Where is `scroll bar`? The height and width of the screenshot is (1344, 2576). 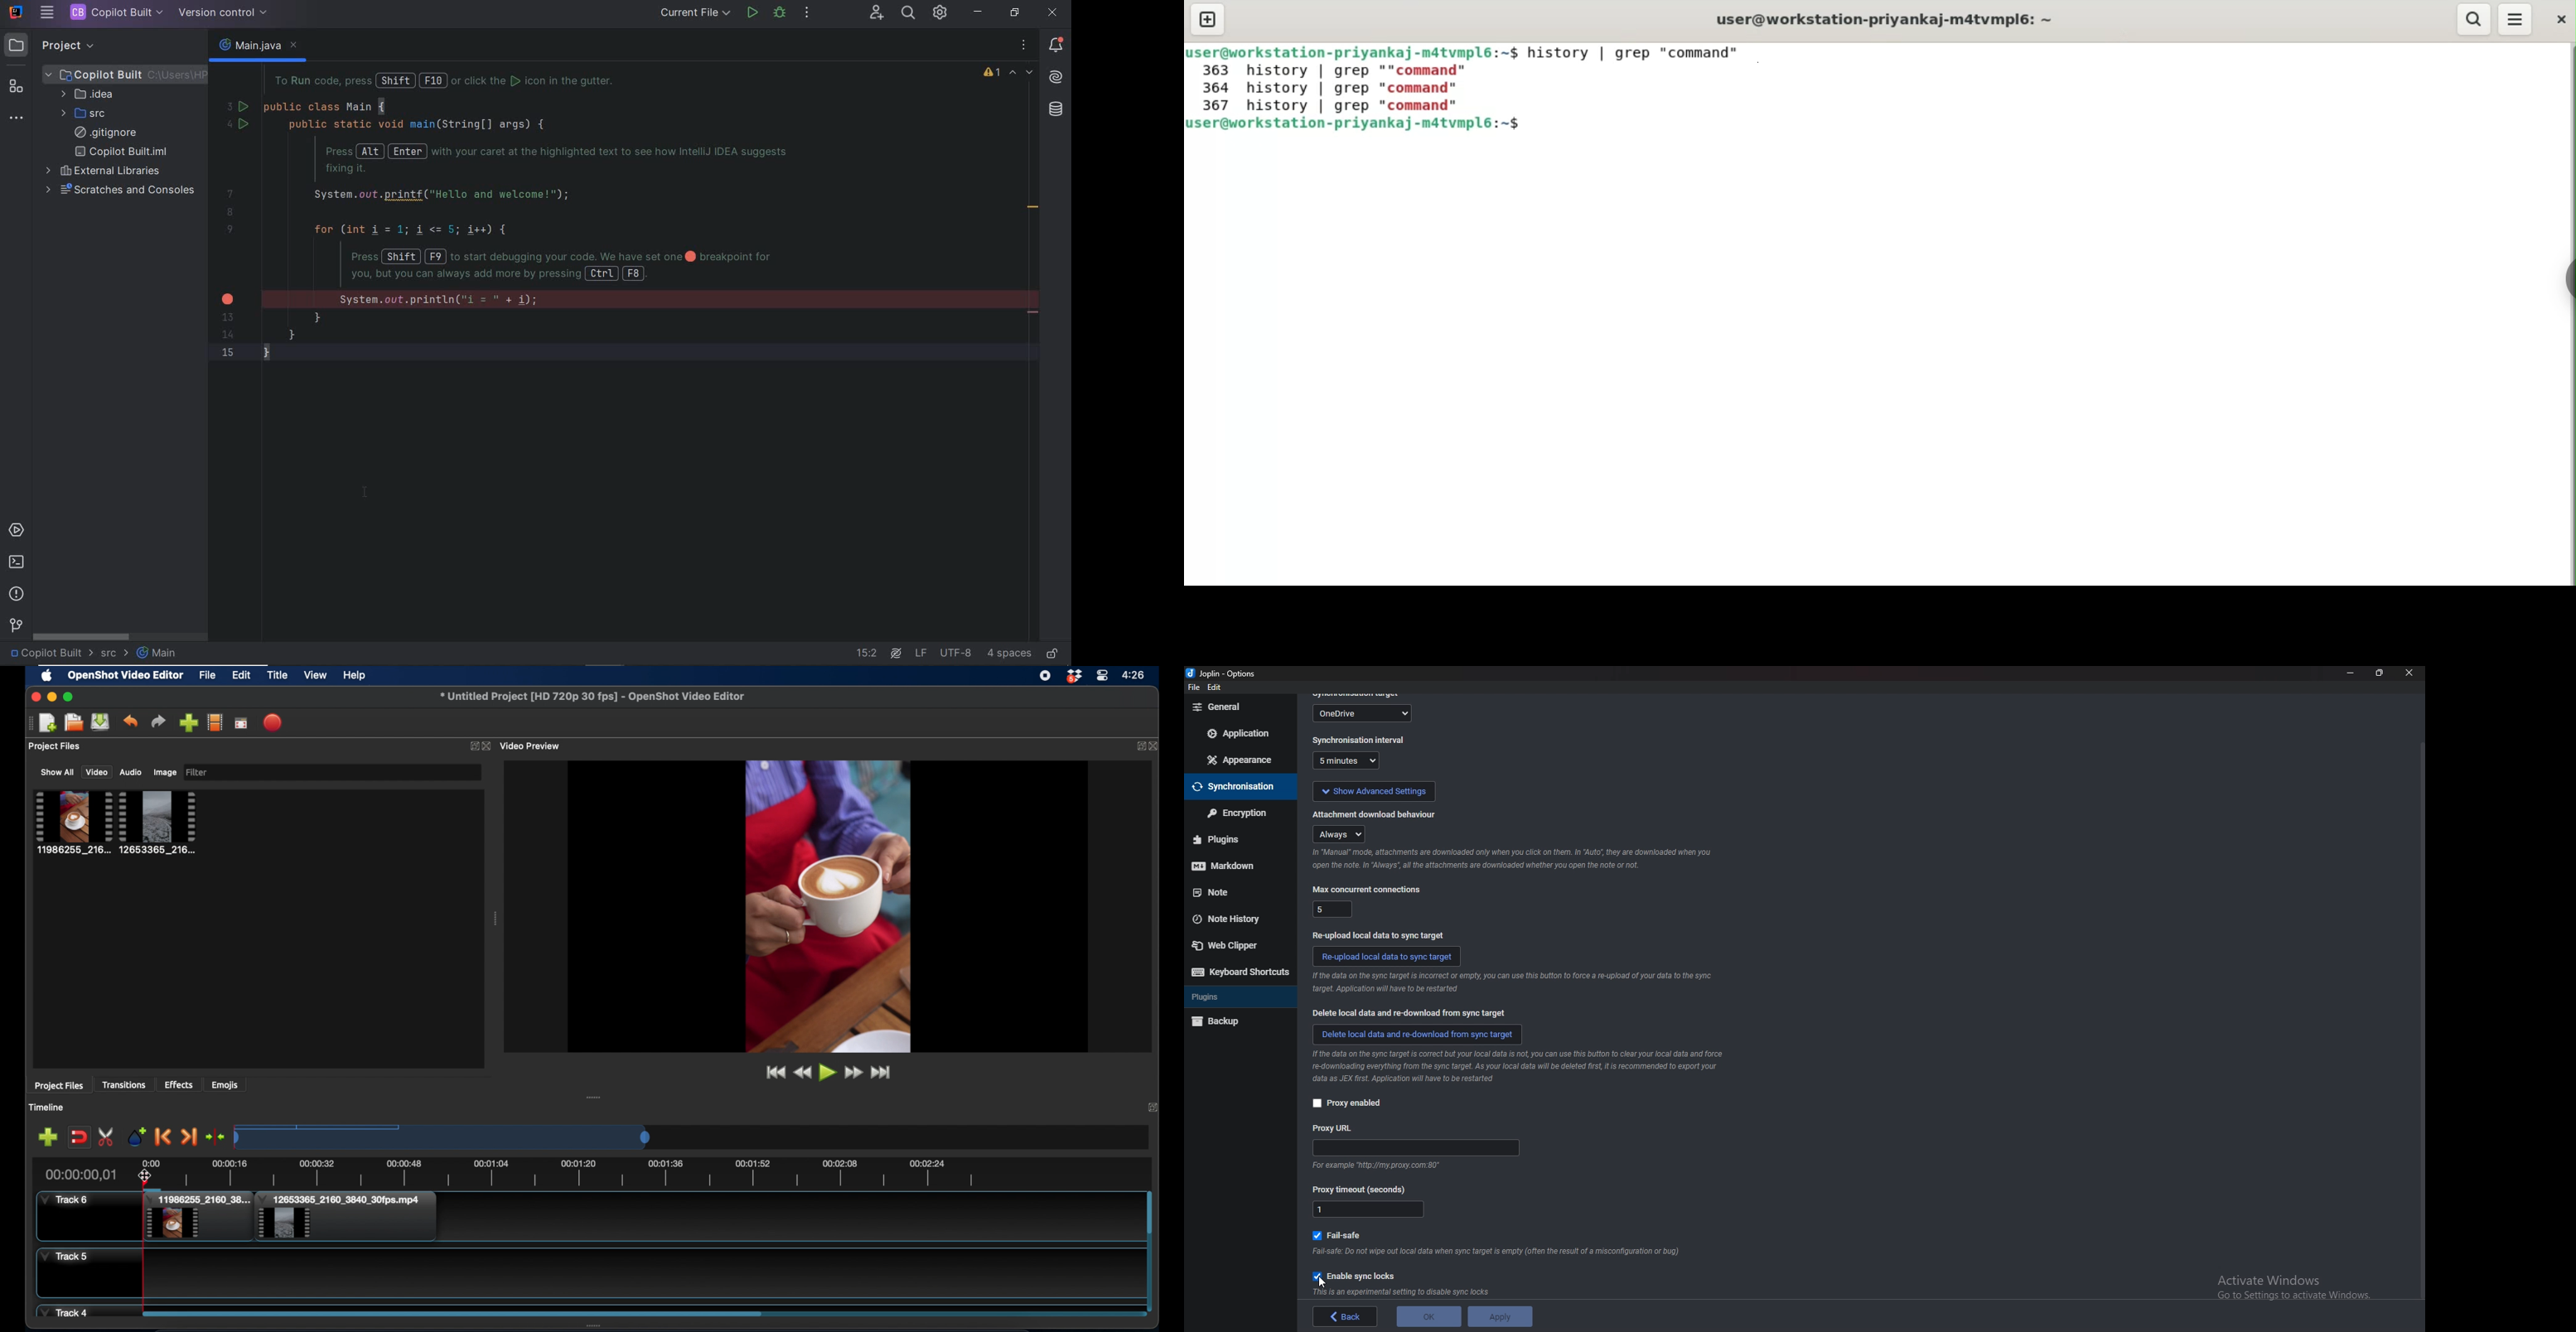 scroll bar is located at coordinates (1149, 1214).